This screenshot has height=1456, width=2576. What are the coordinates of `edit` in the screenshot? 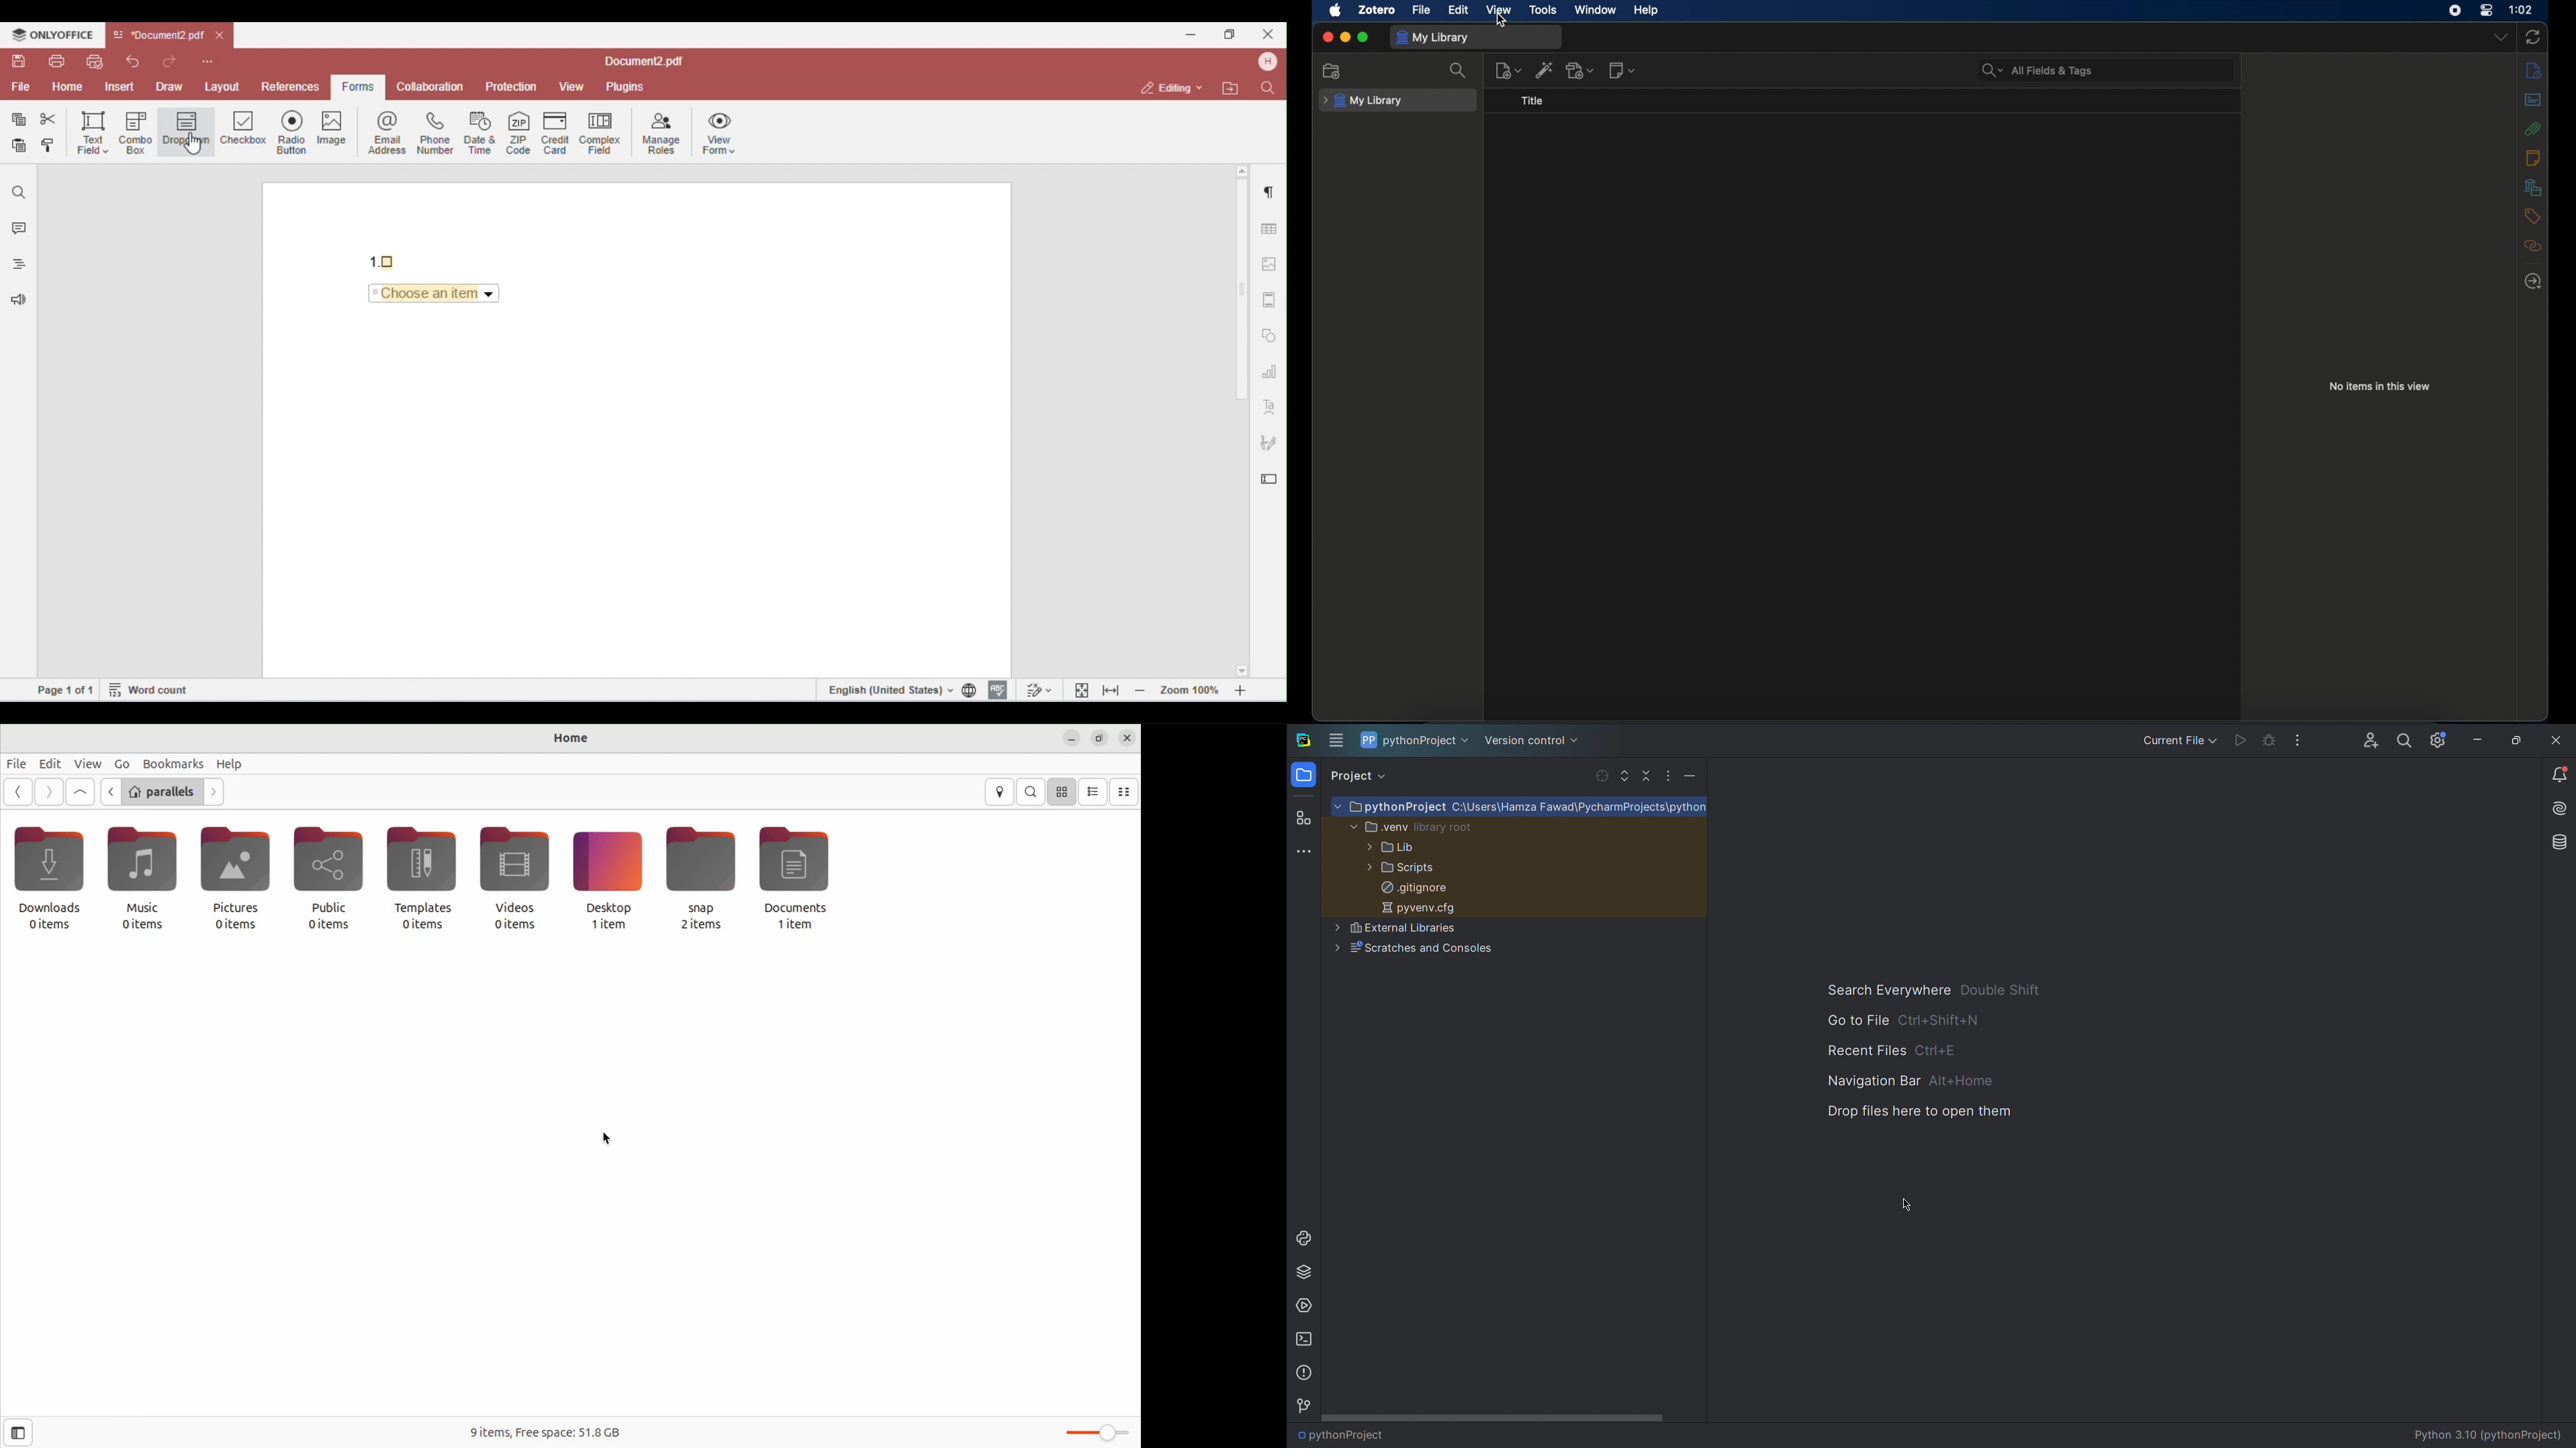 It's located at (1459, 10).